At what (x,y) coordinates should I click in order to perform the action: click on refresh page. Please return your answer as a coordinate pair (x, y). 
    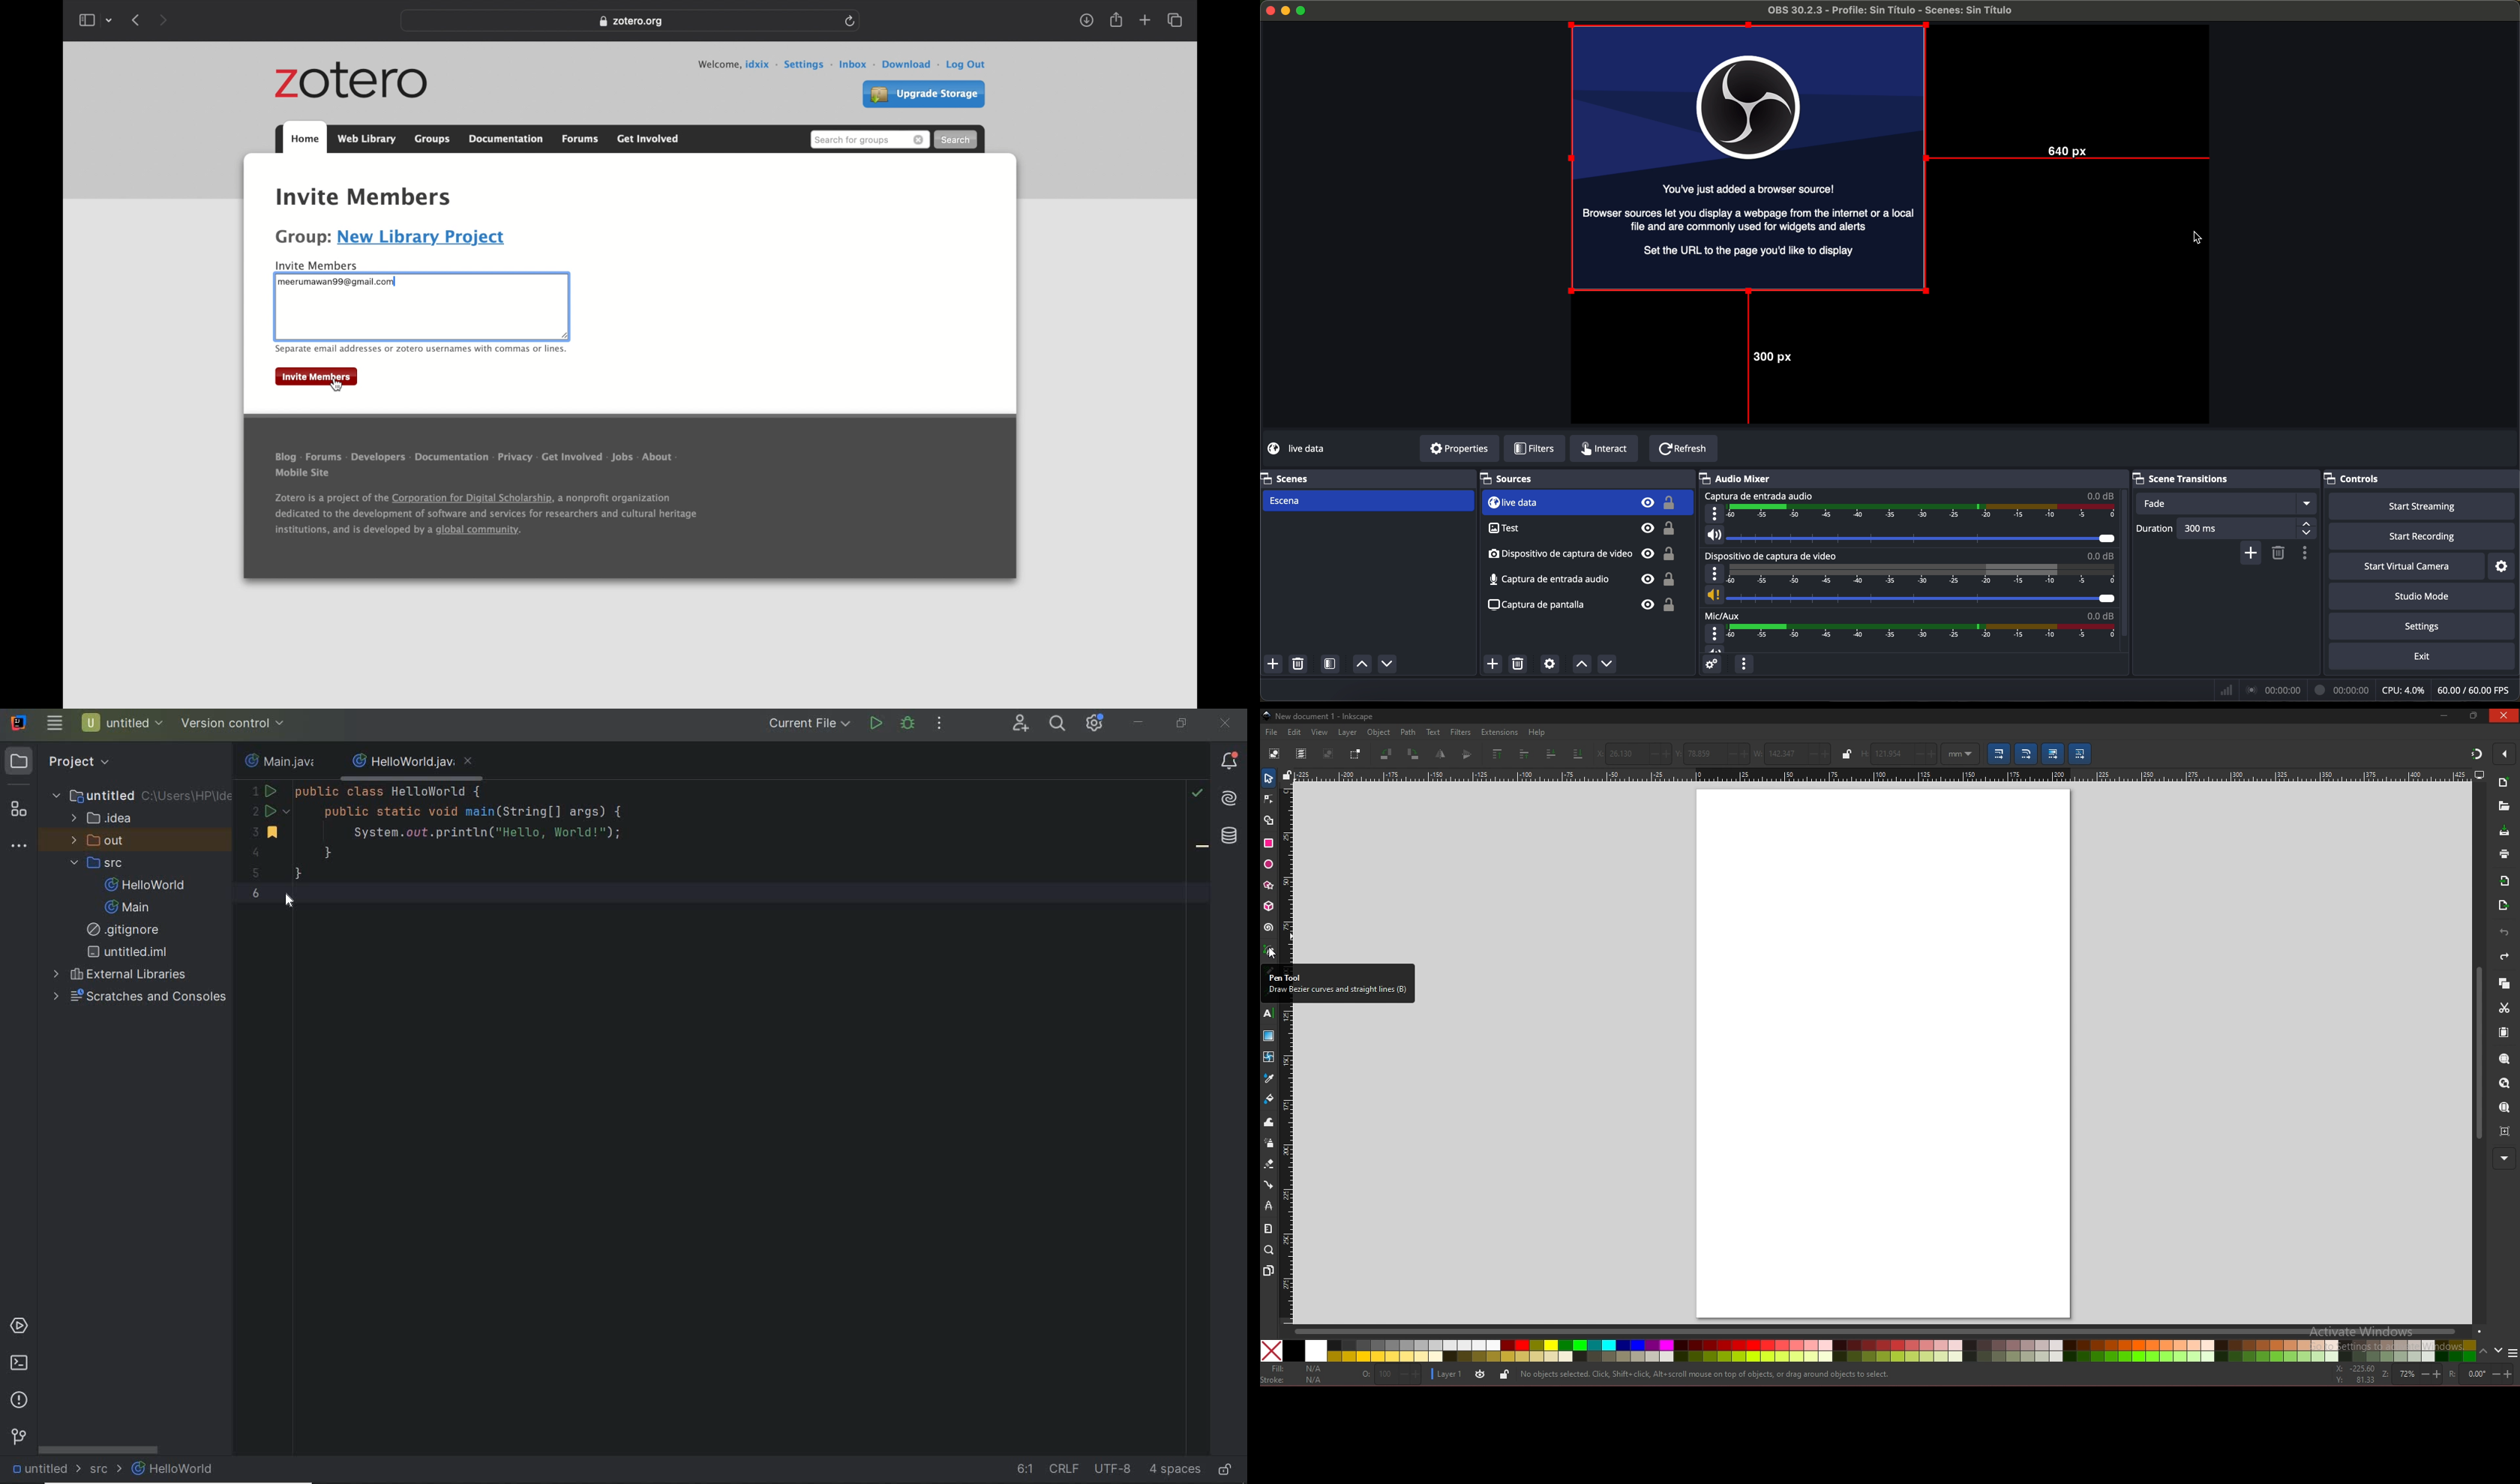
    Looking at the image, I should click on (850, 20).